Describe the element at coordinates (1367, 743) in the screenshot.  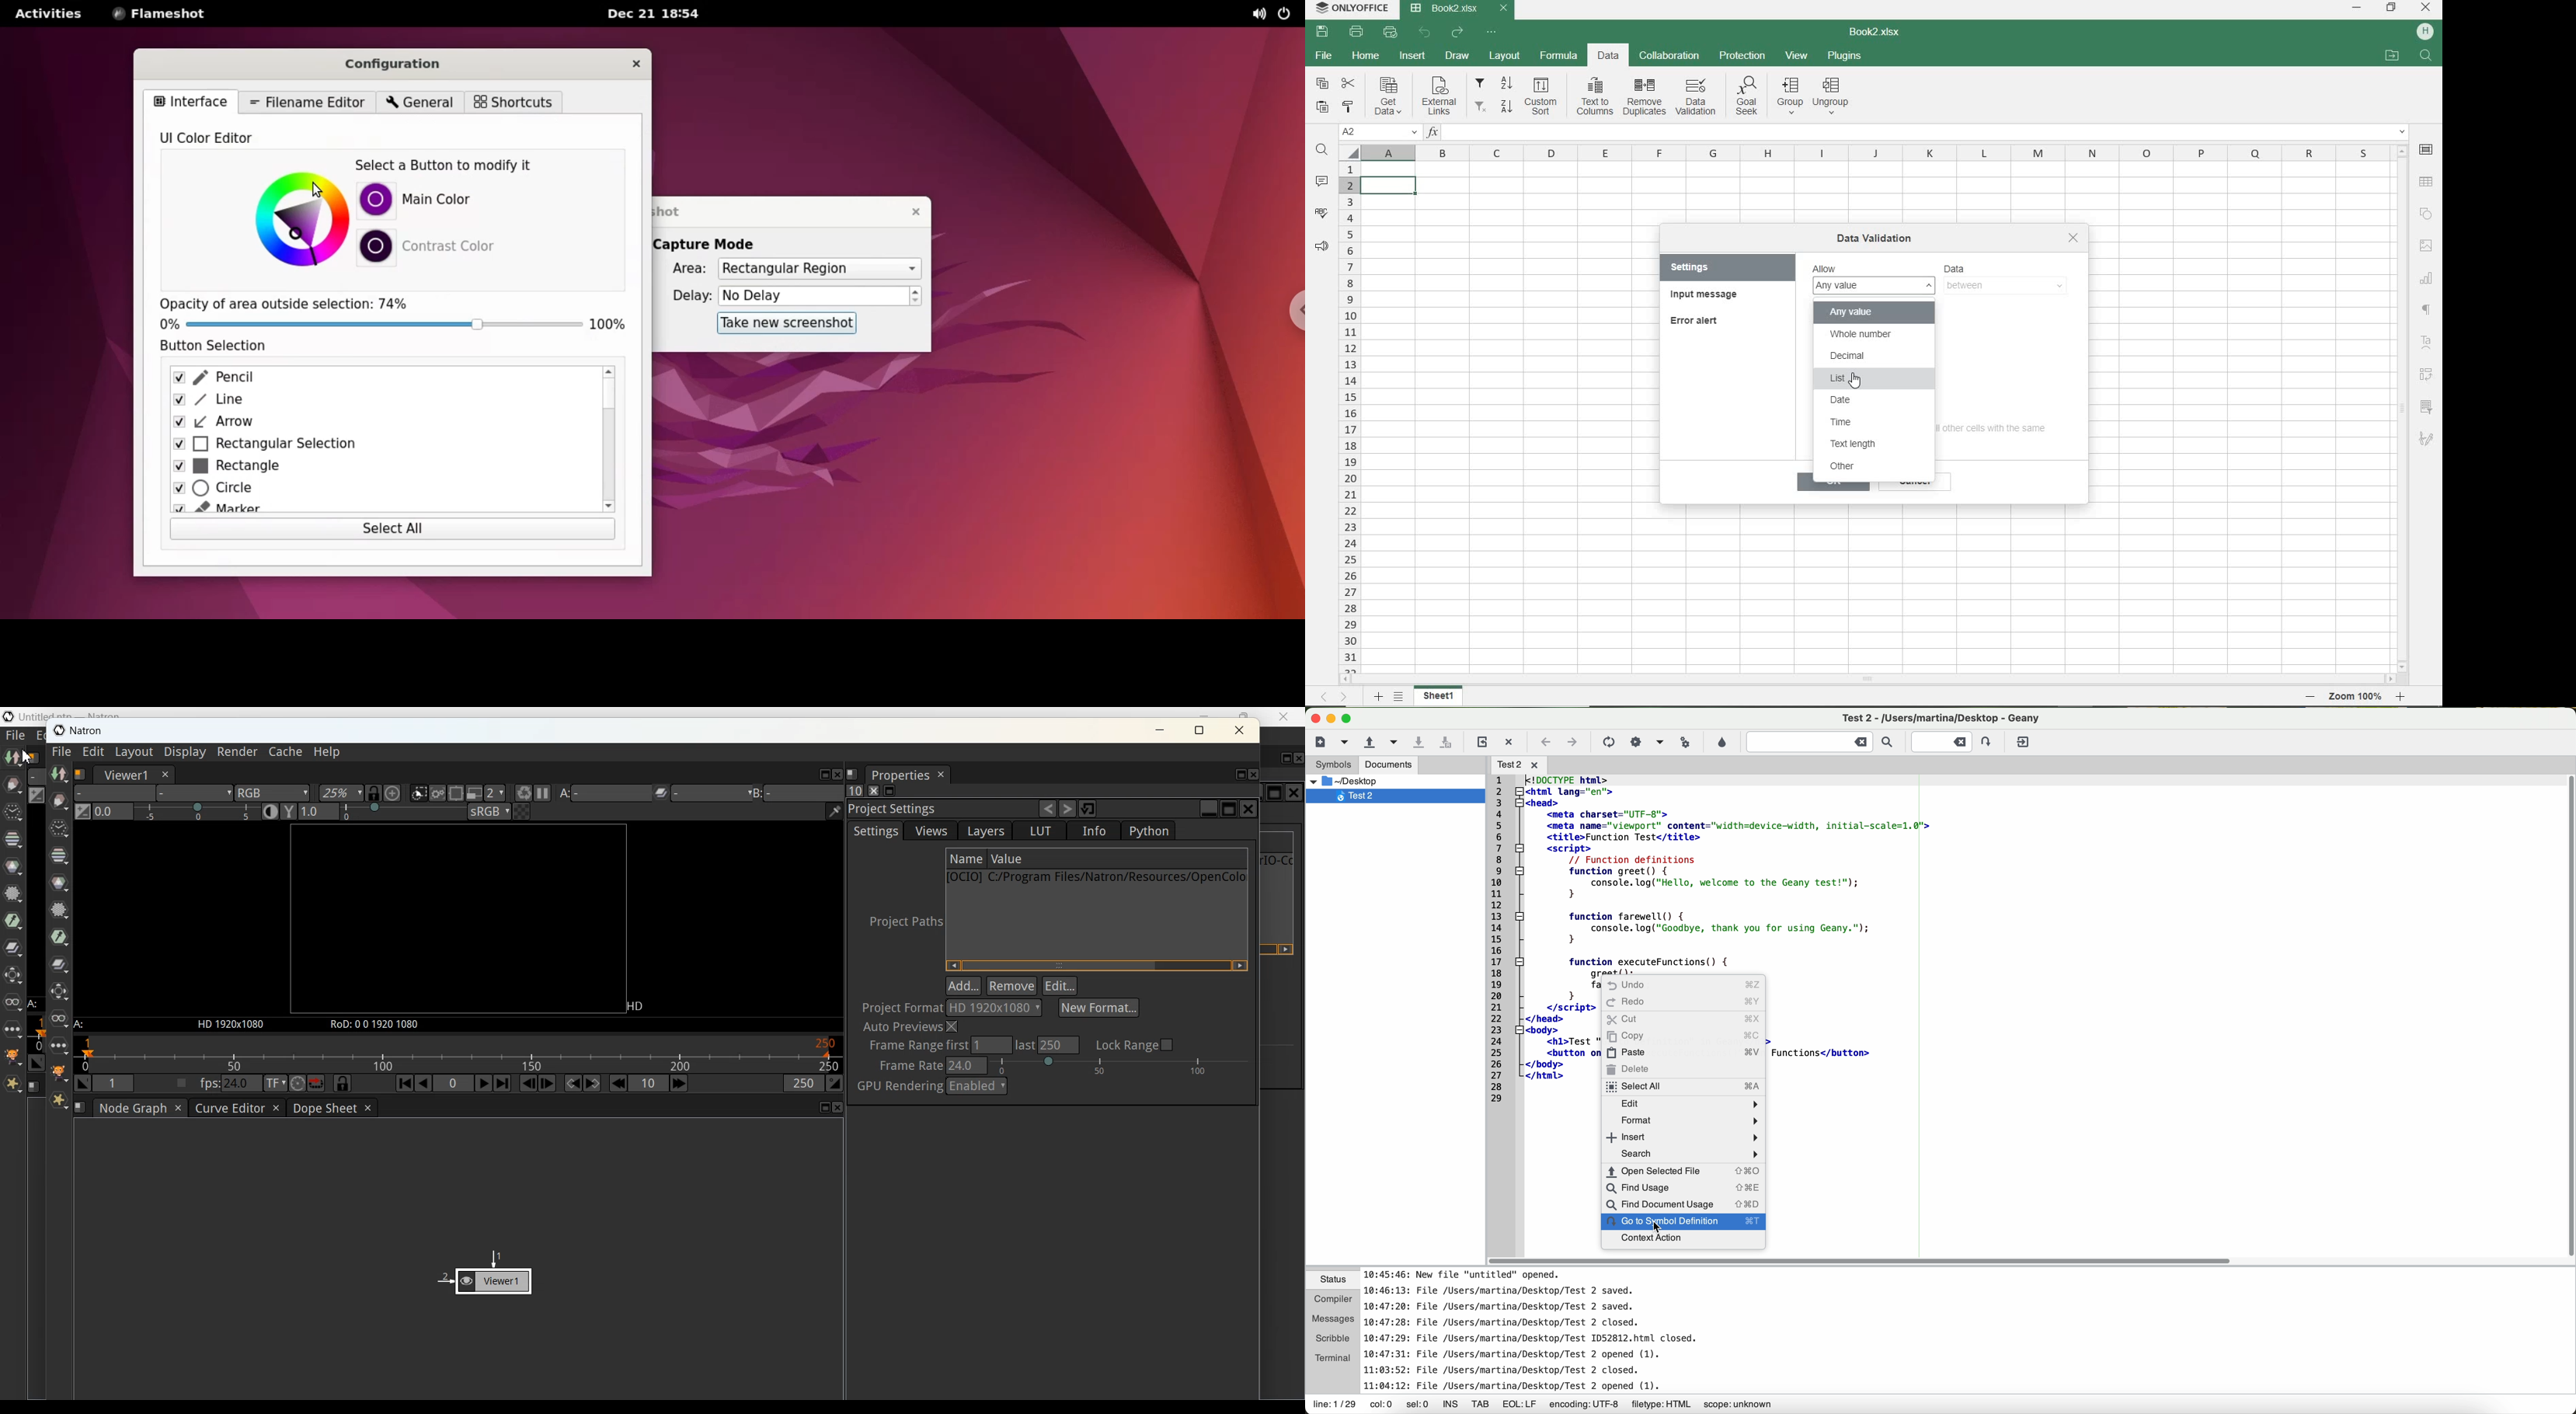
I see `open an existing file` at that location.